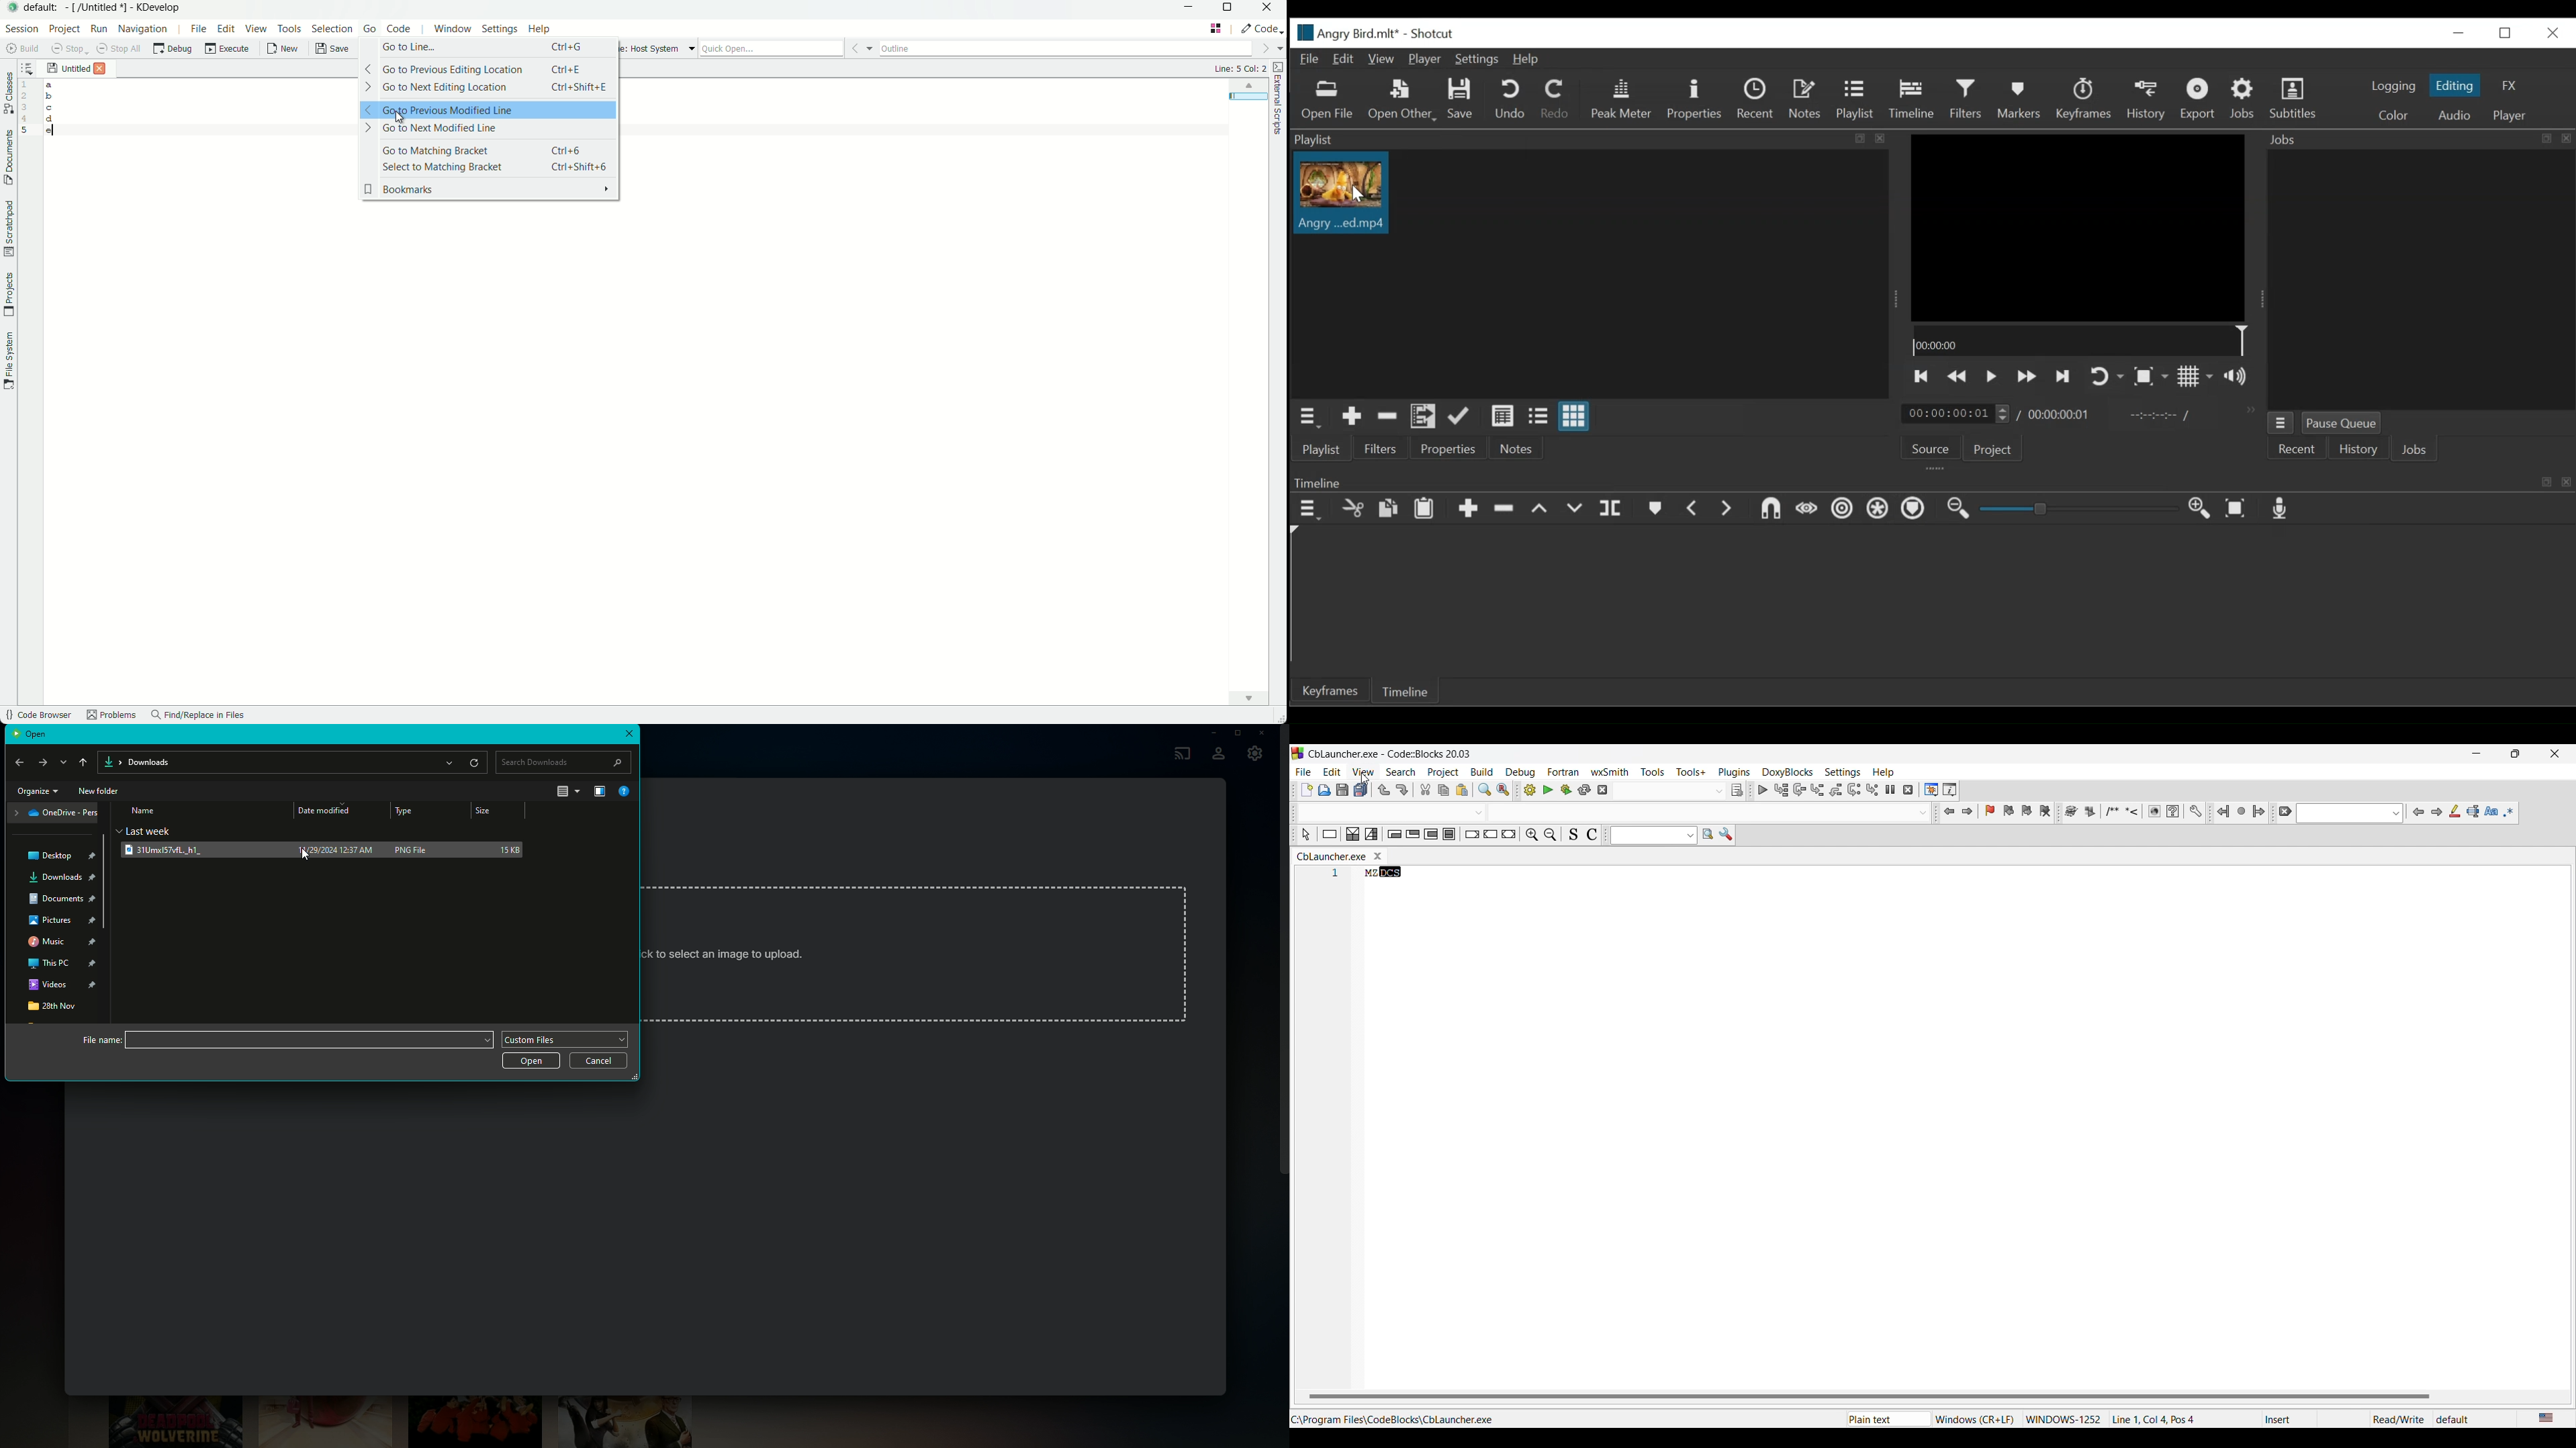 The height and width of the screenshot is (1456, 2576). What do you see at coordinates (1958, 376) in the screenshot?
I see `Play backward quickly` at bounding box center [1958, 376].